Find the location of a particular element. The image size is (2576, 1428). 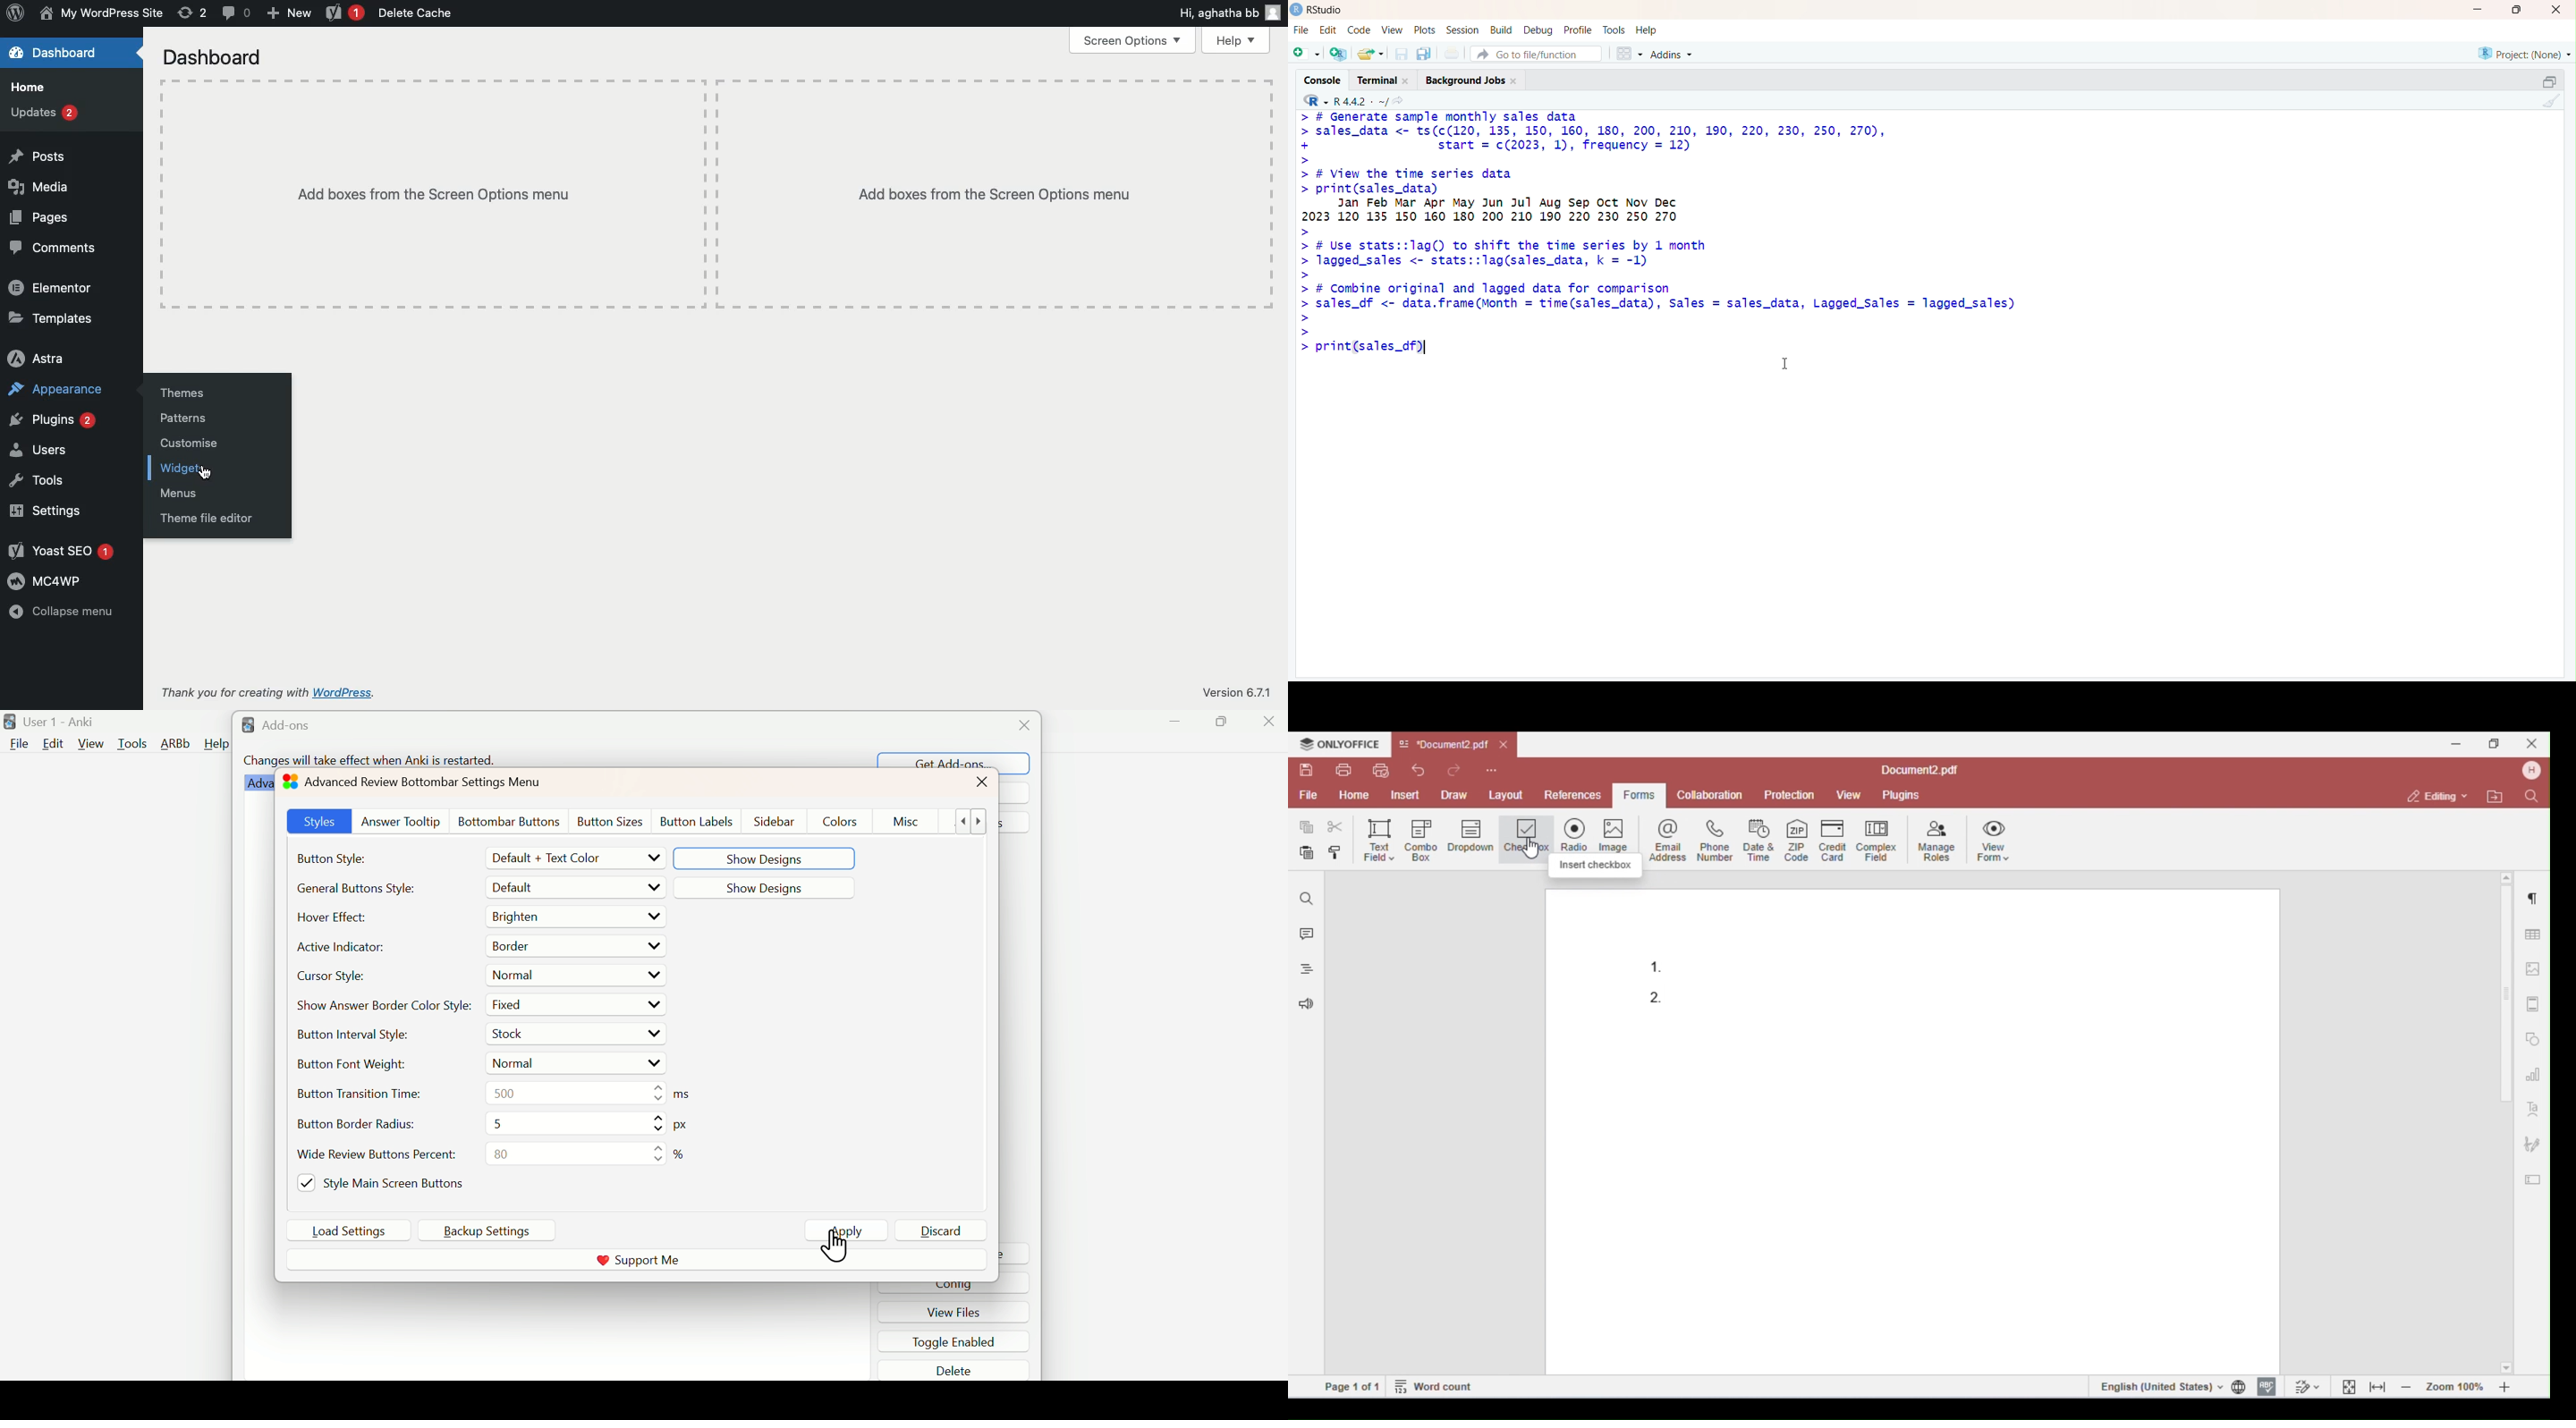

Styles is located at coordinates (317, 820).